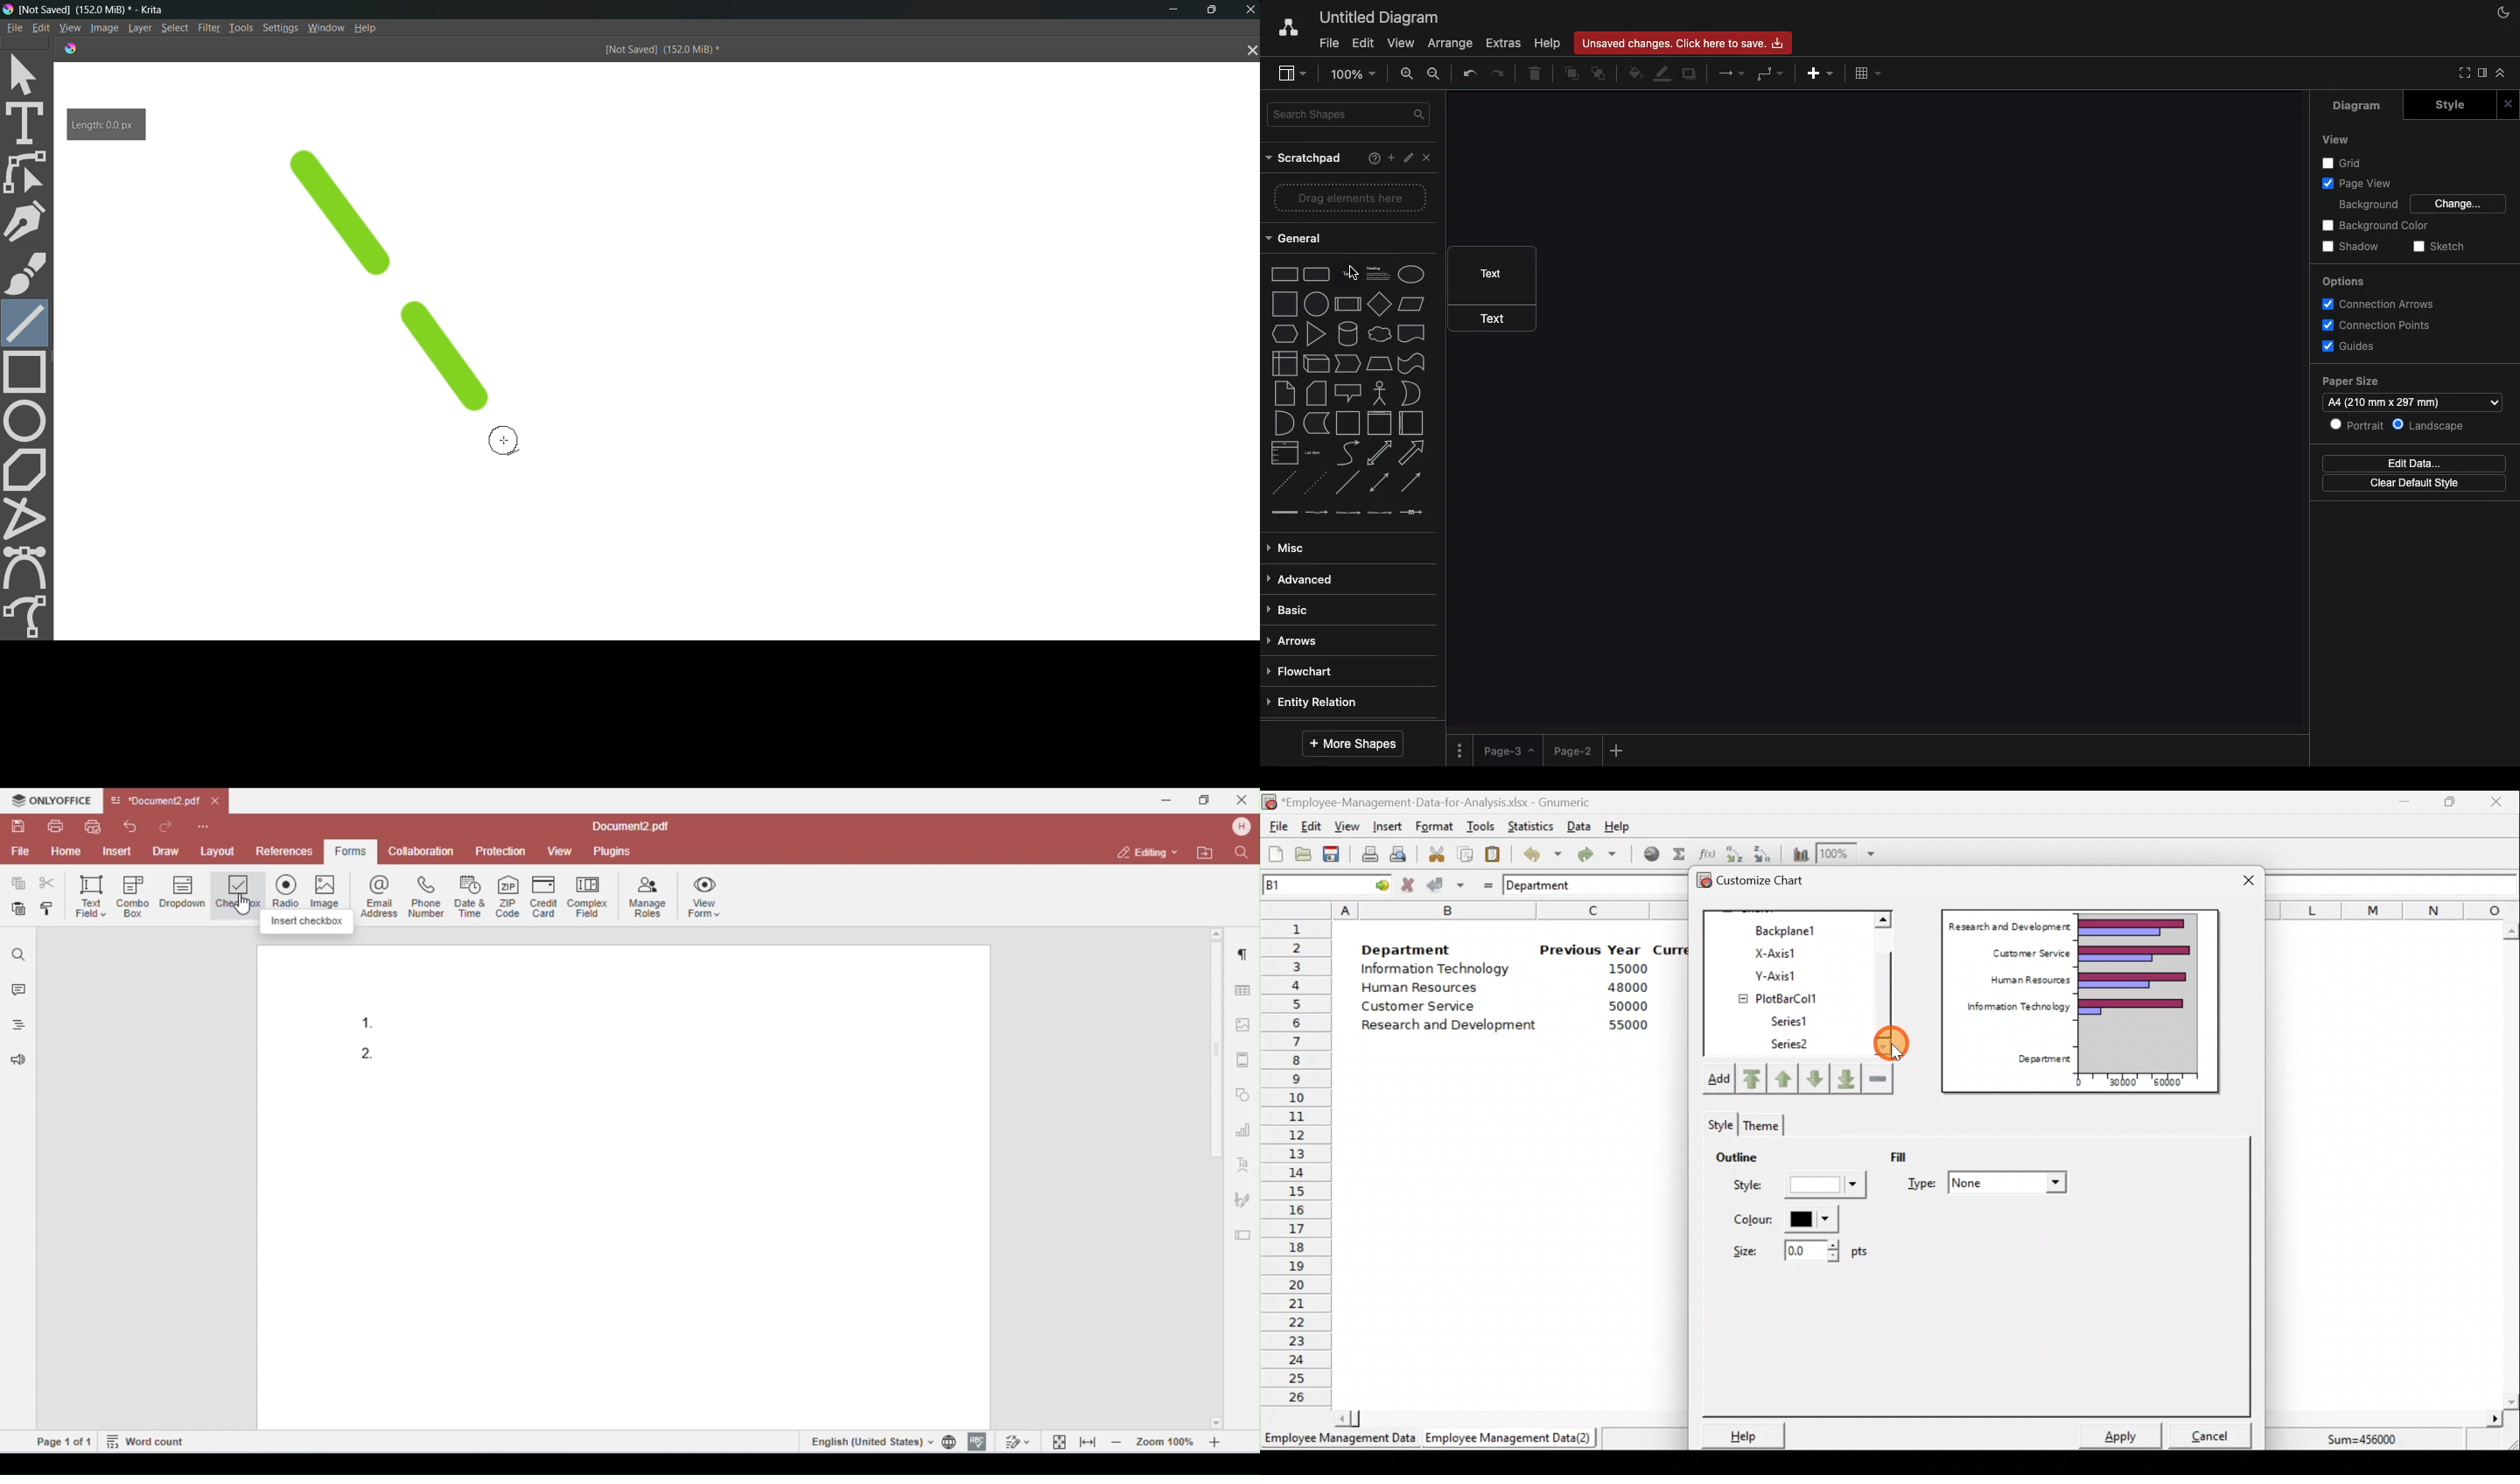 The height and width of the screenshot is (1484, 2520). Describe the element at coordinates (1547, 884) in the screenshot. I see `Department` at that location.